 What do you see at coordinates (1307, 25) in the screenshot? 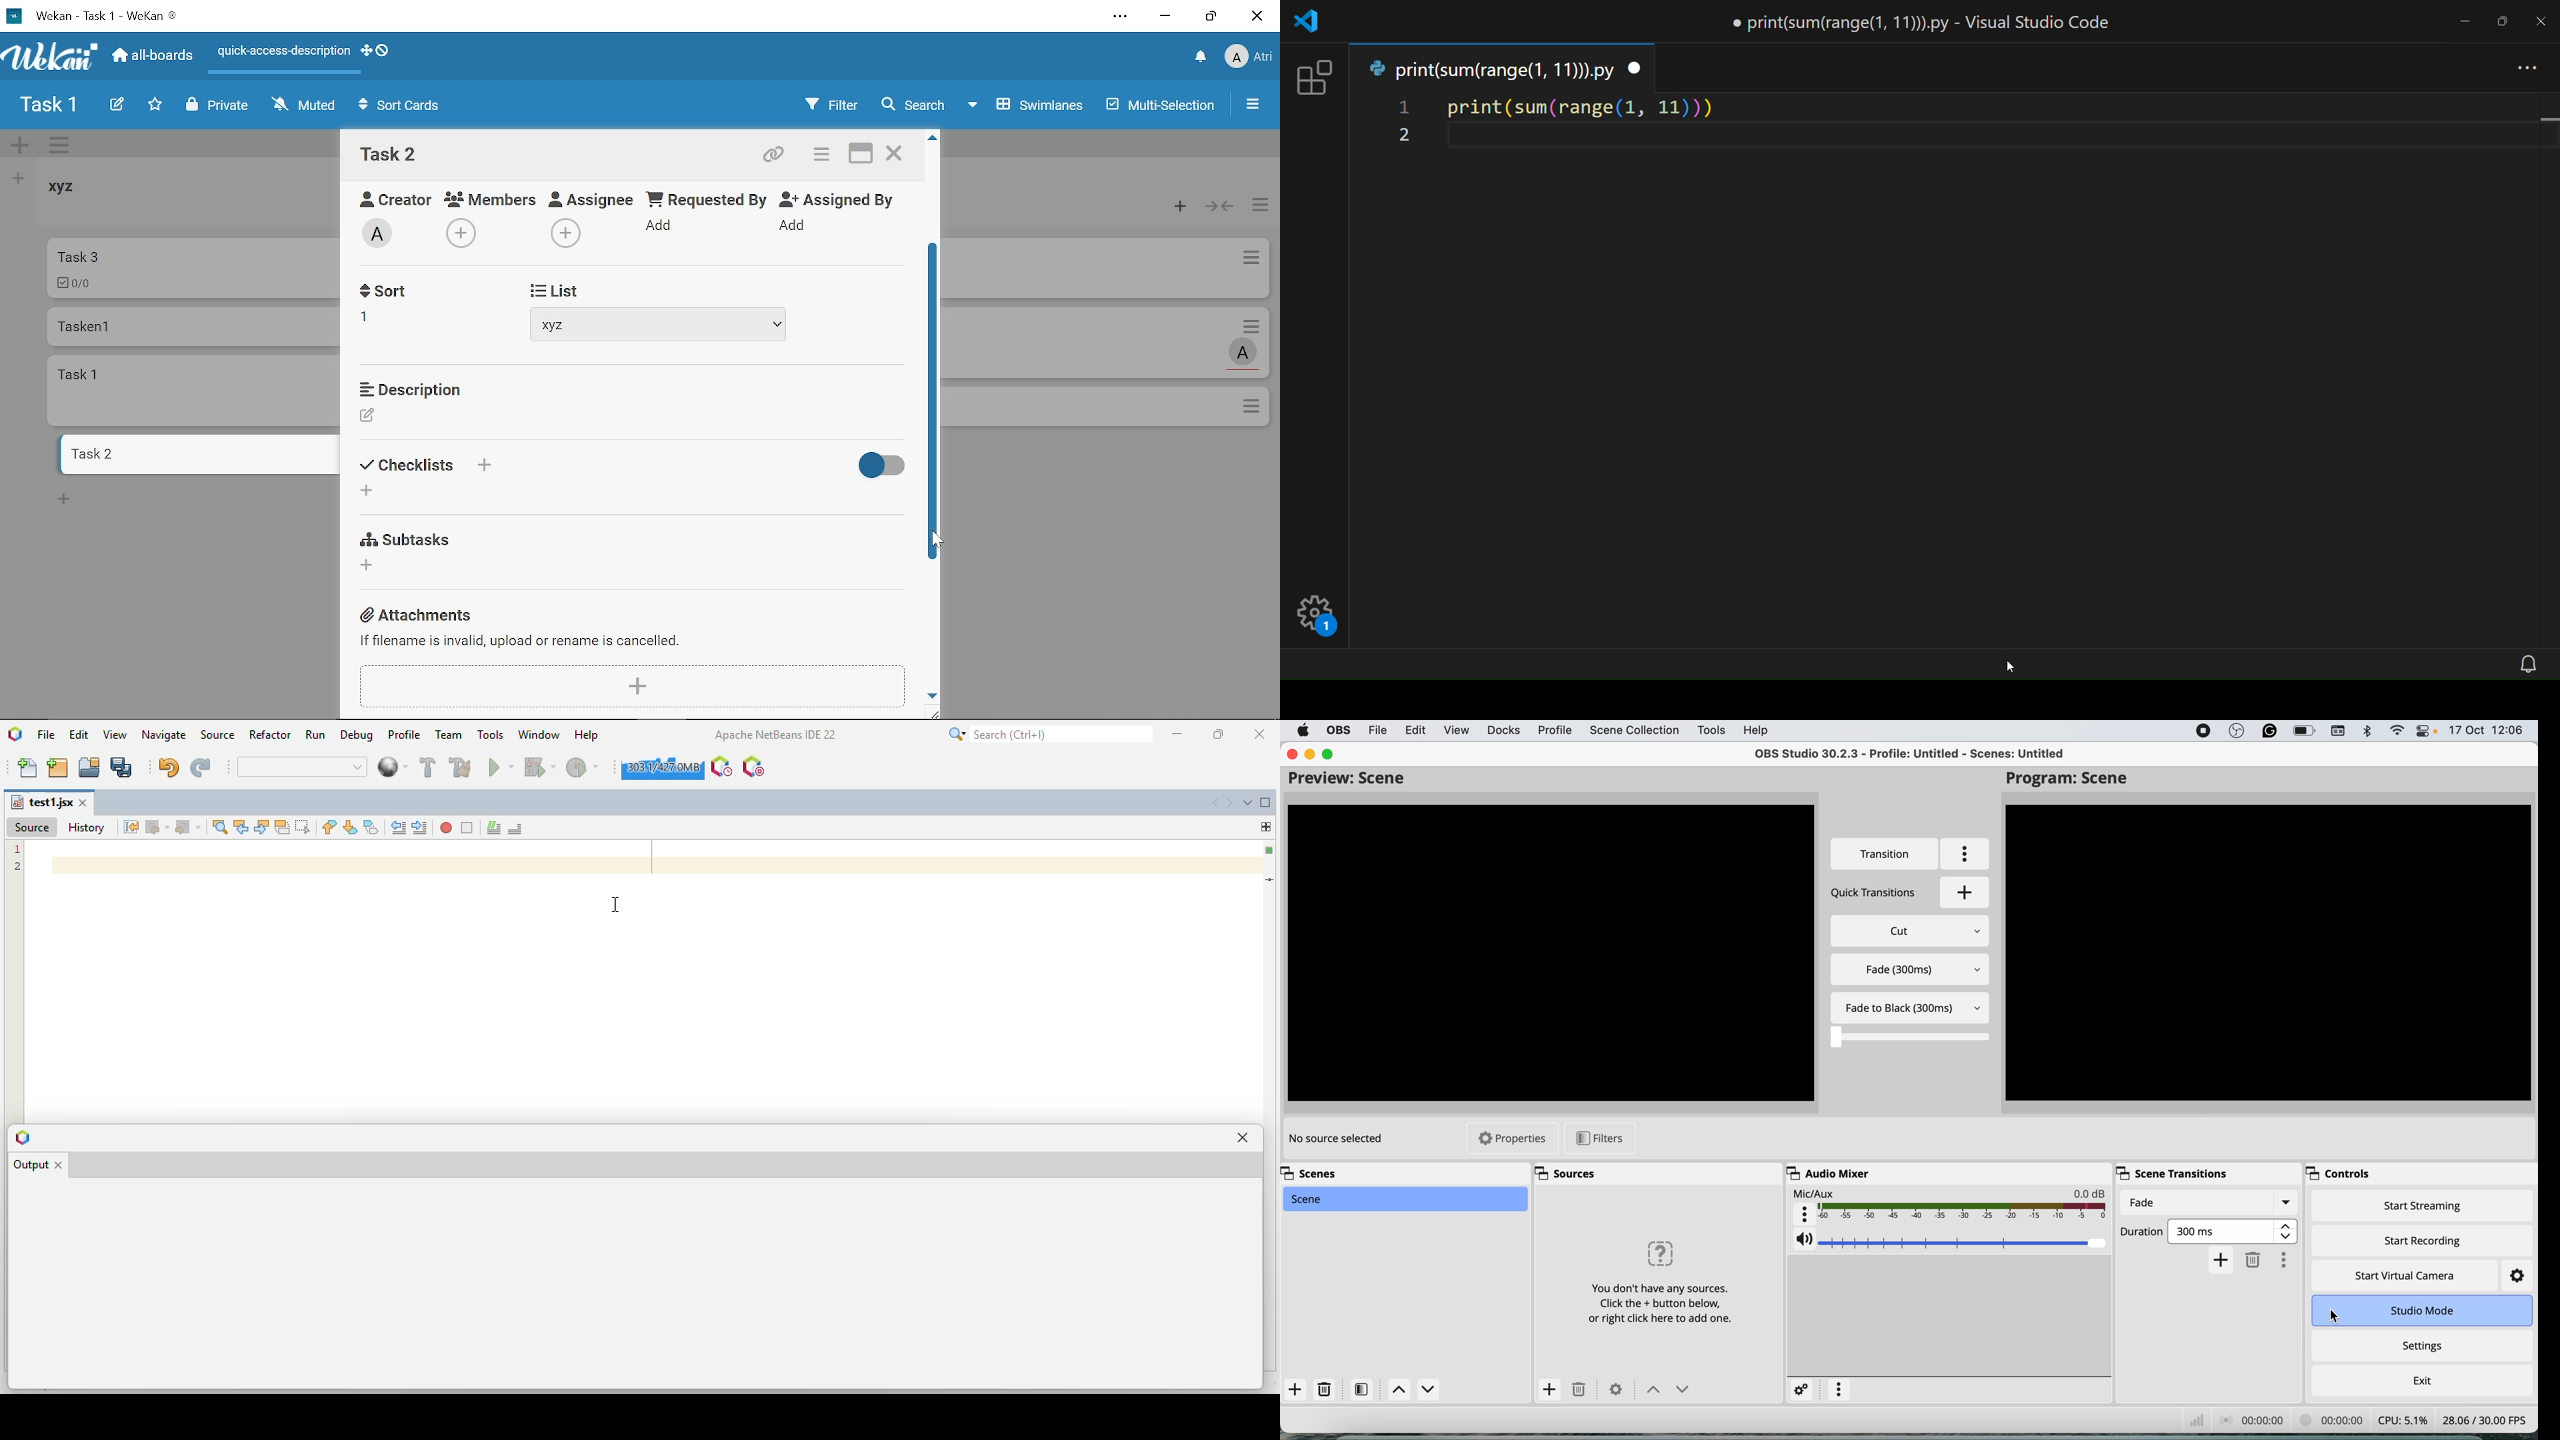
I see `VSCode logo` at bounding box center [1307, 25].